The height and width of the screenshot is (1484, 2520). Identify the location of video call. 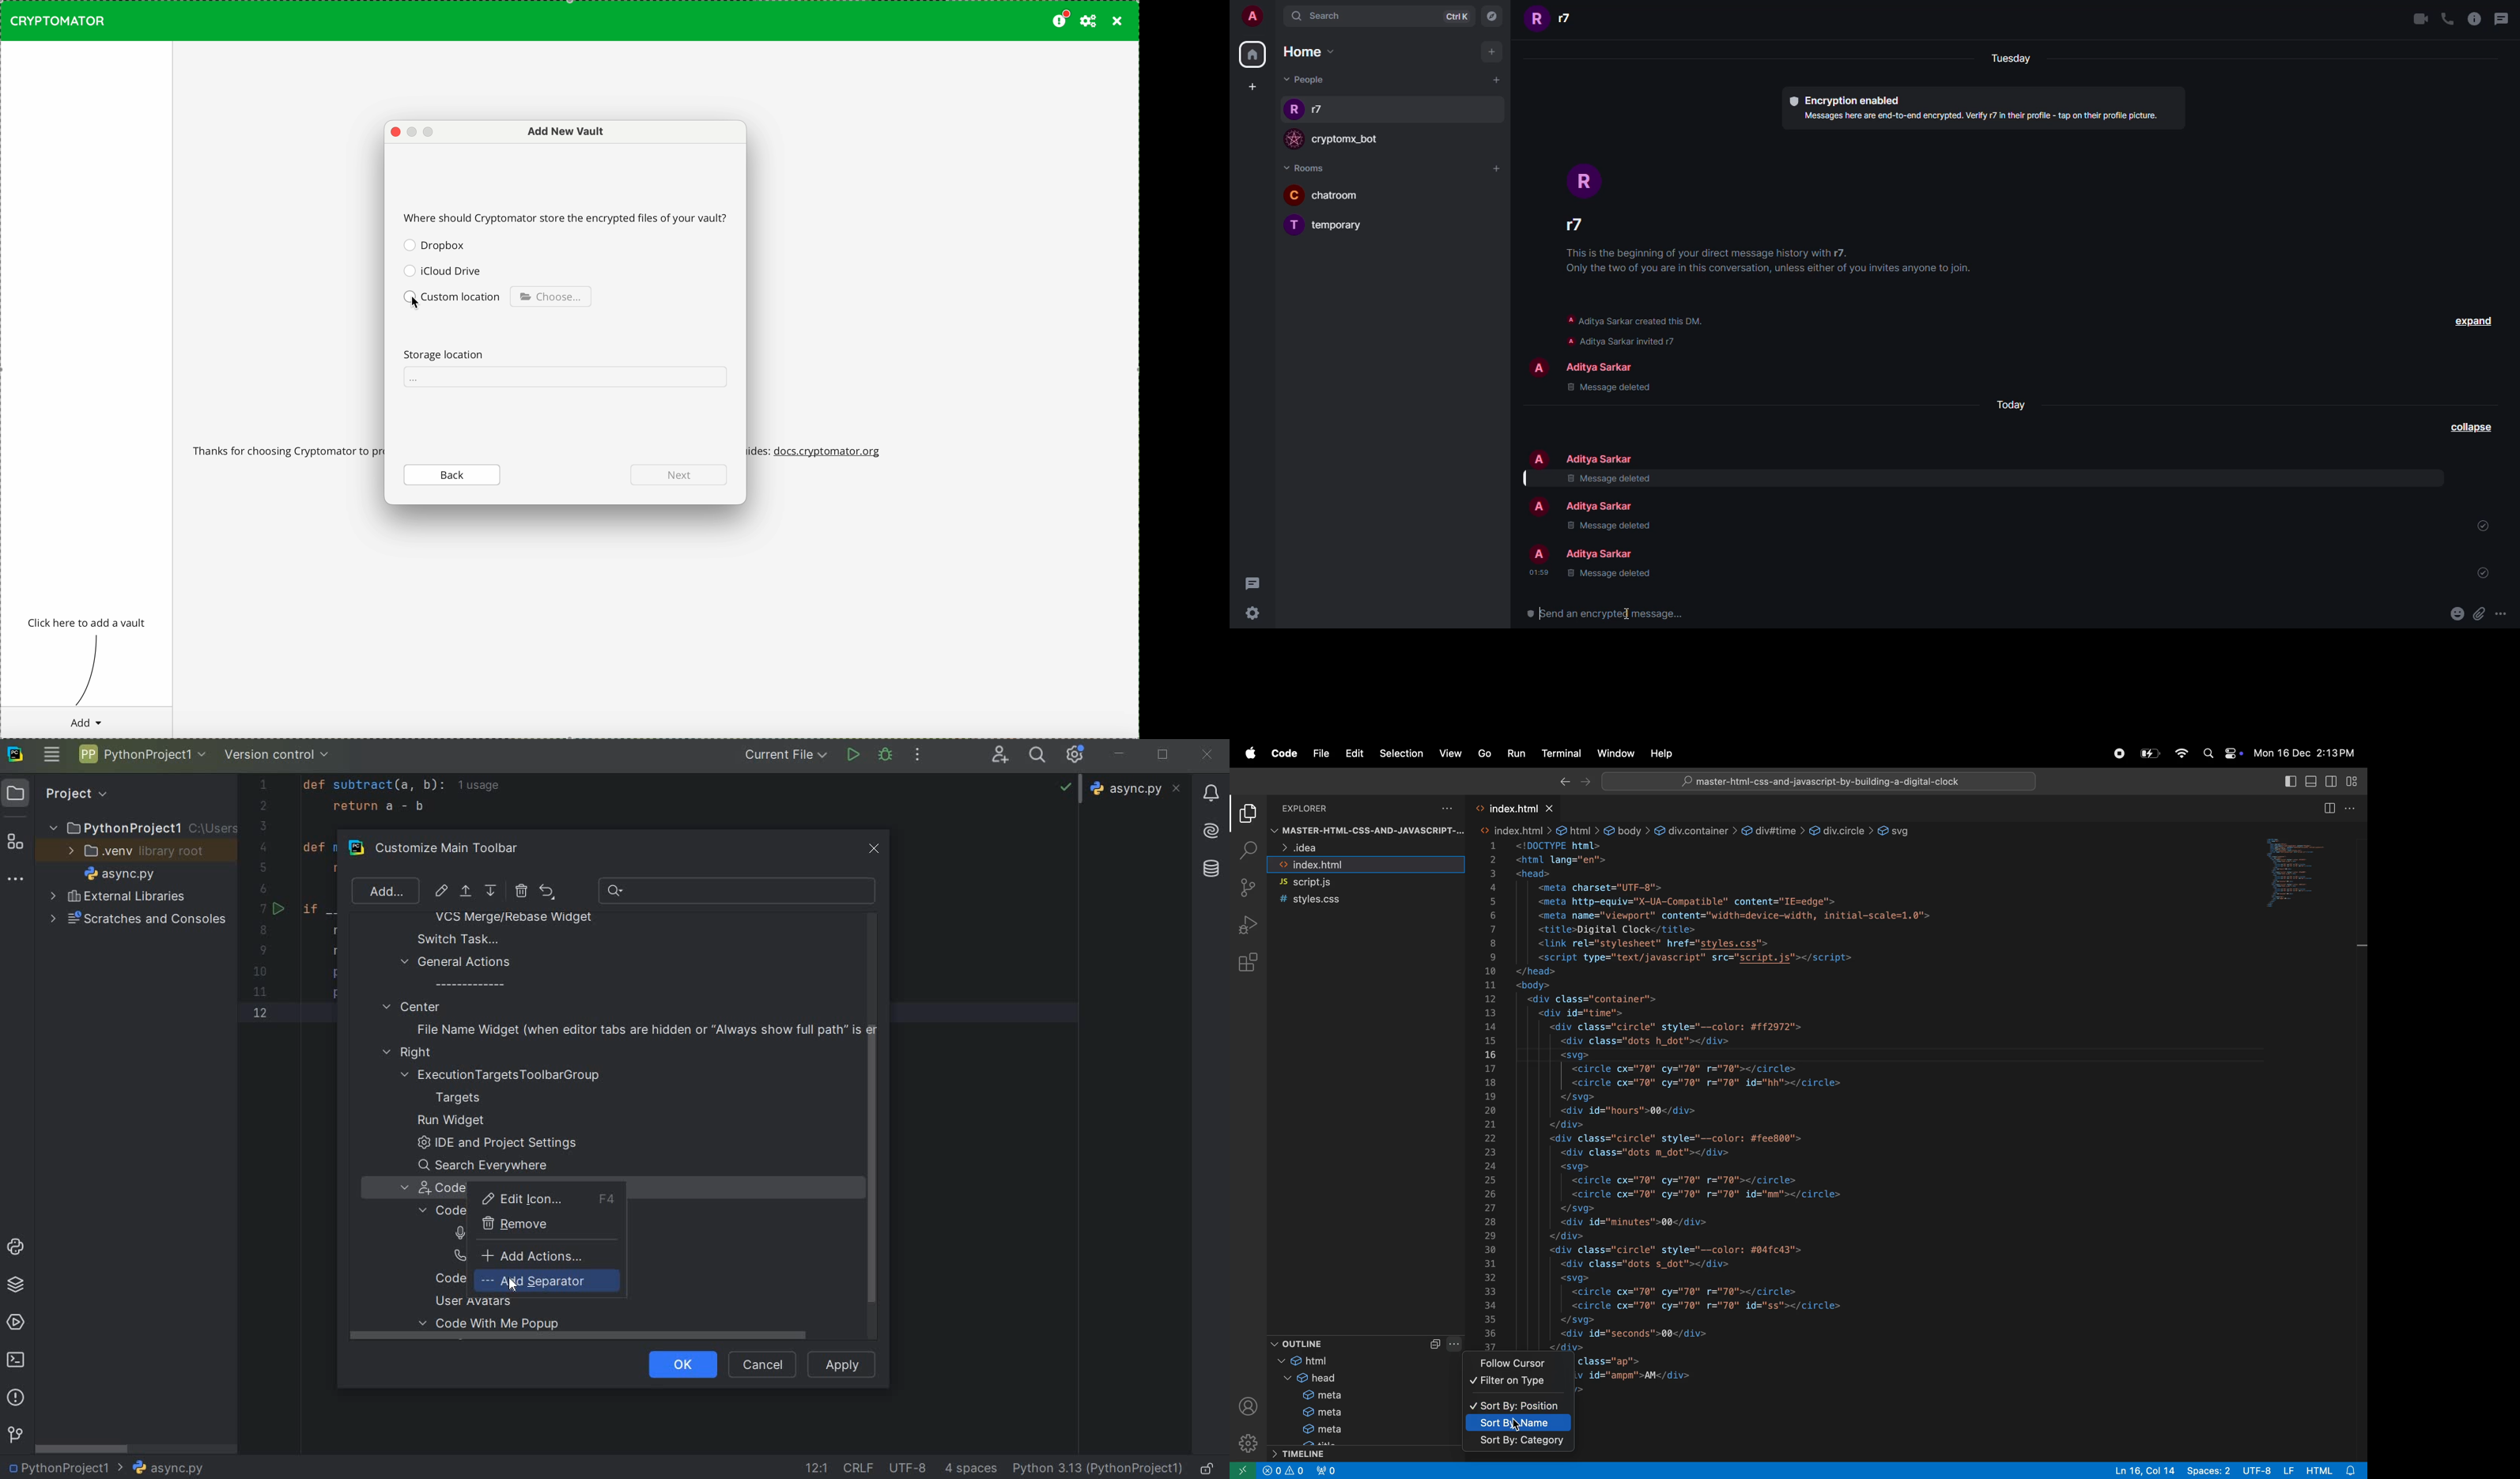
(2419, 19).